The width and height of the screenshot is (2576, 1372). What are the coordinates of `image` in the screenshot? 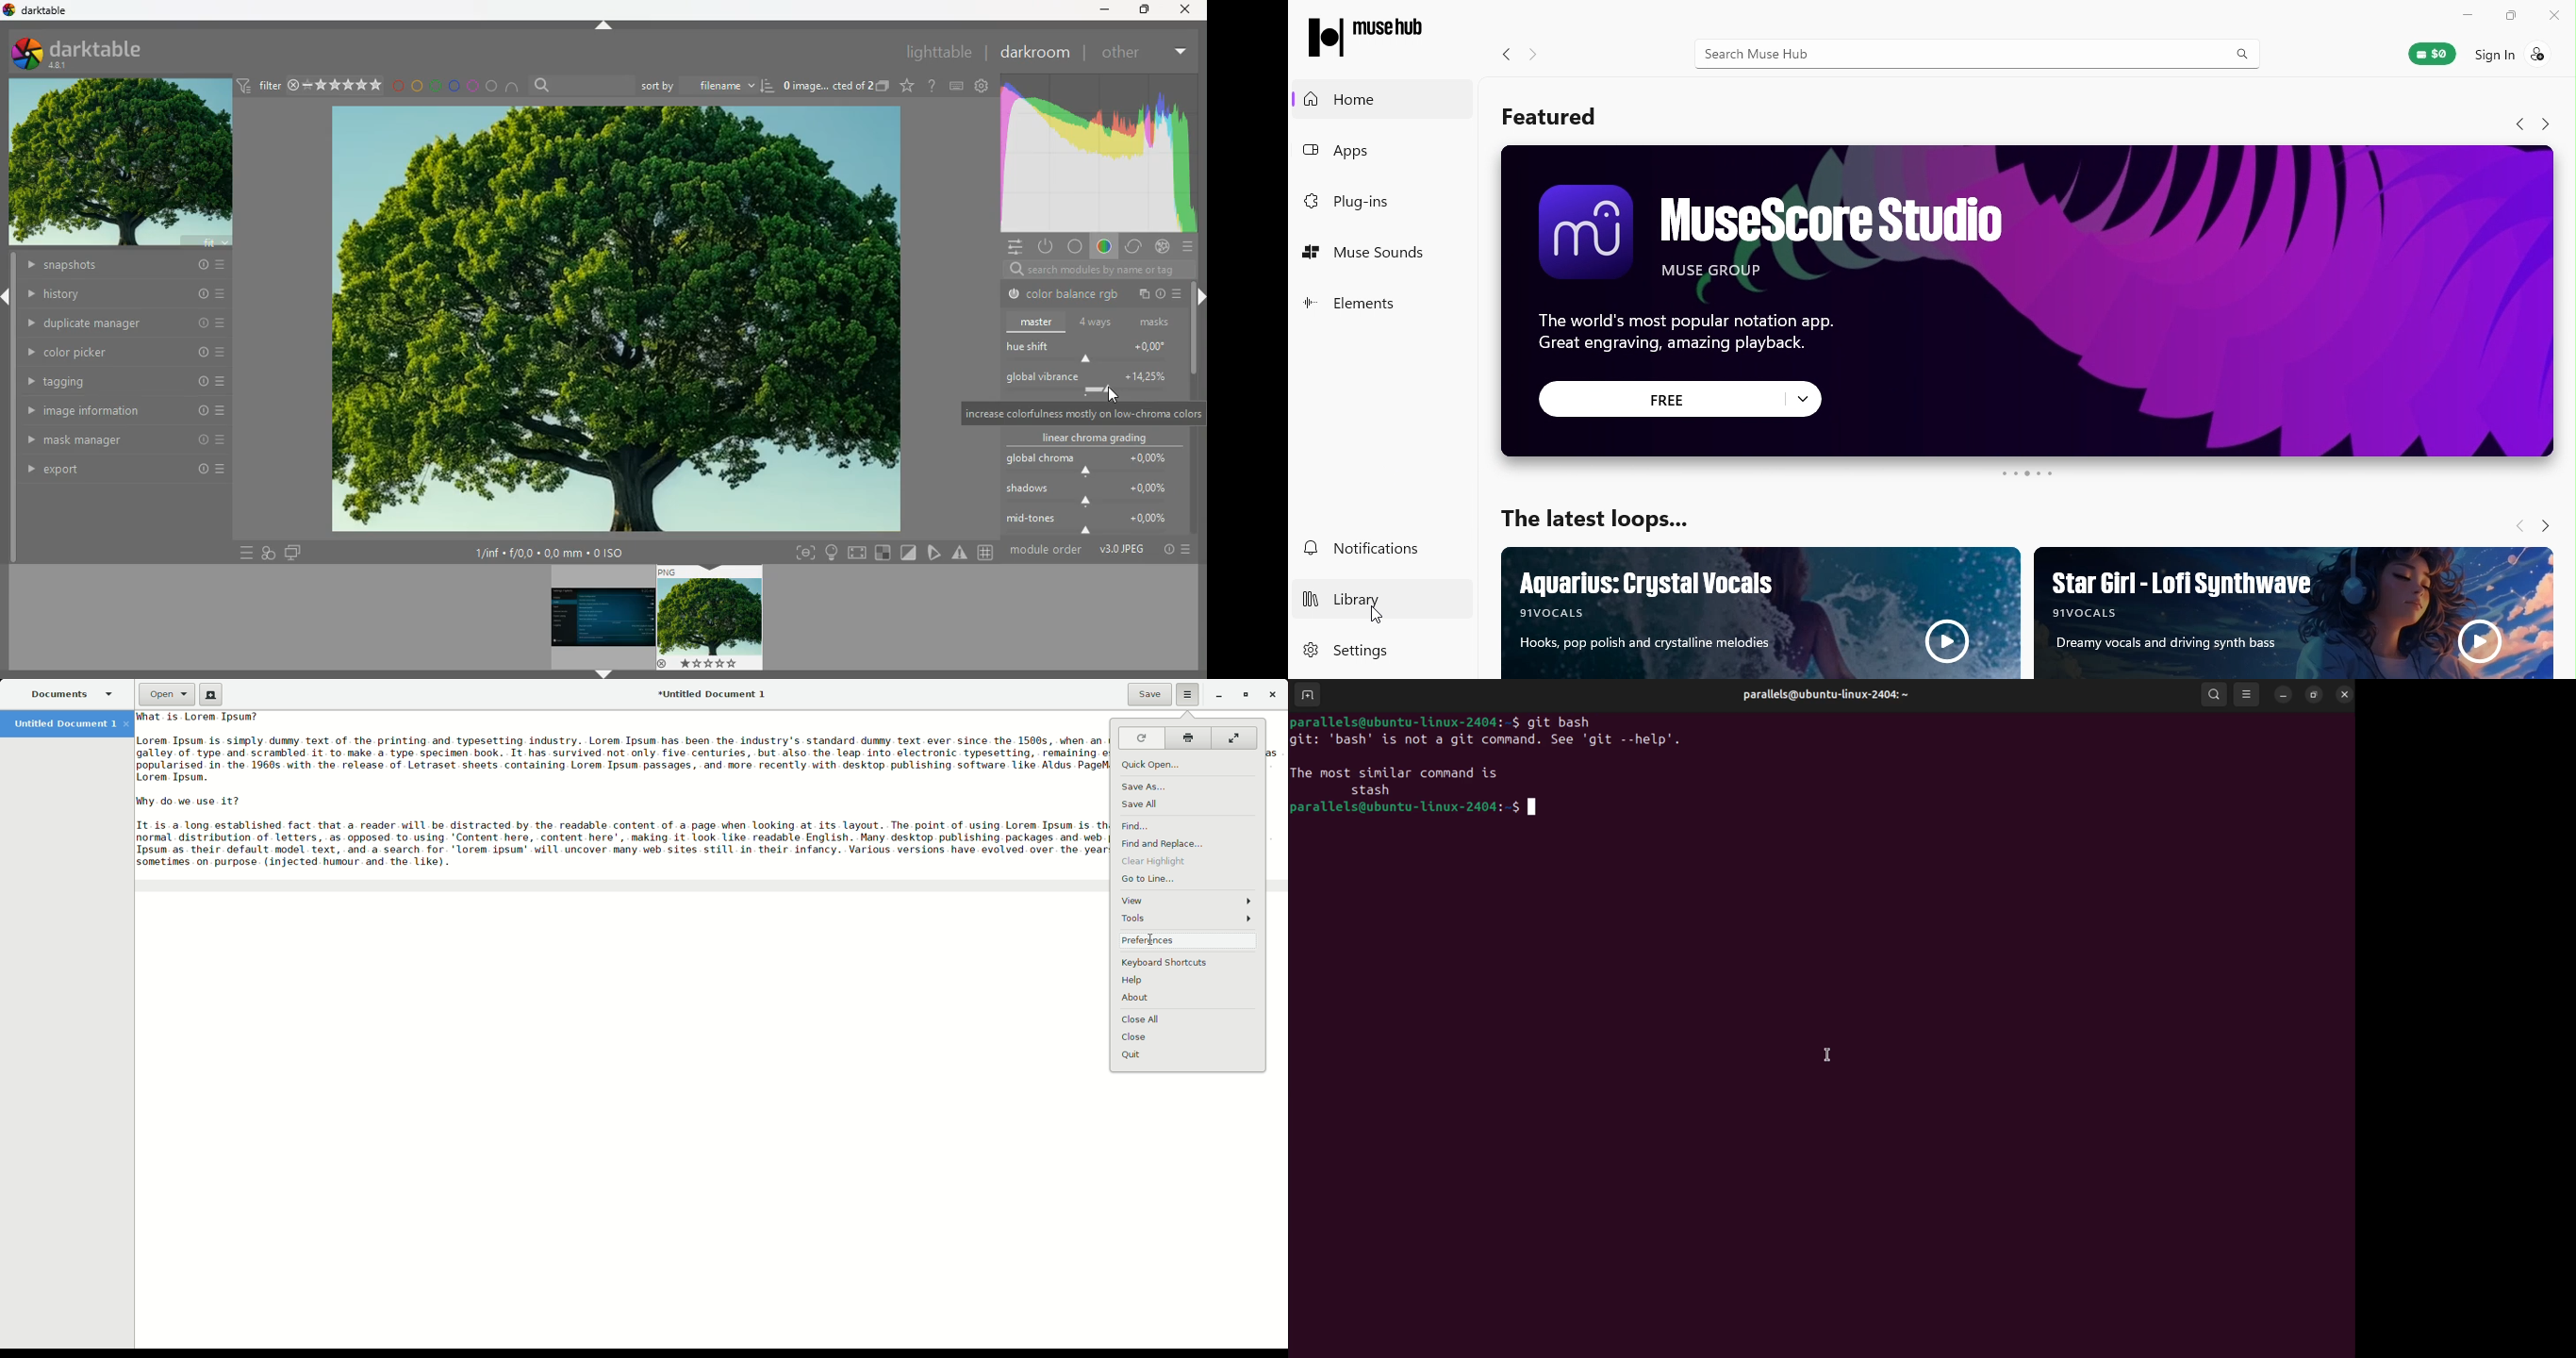 It's located at (600, 617).